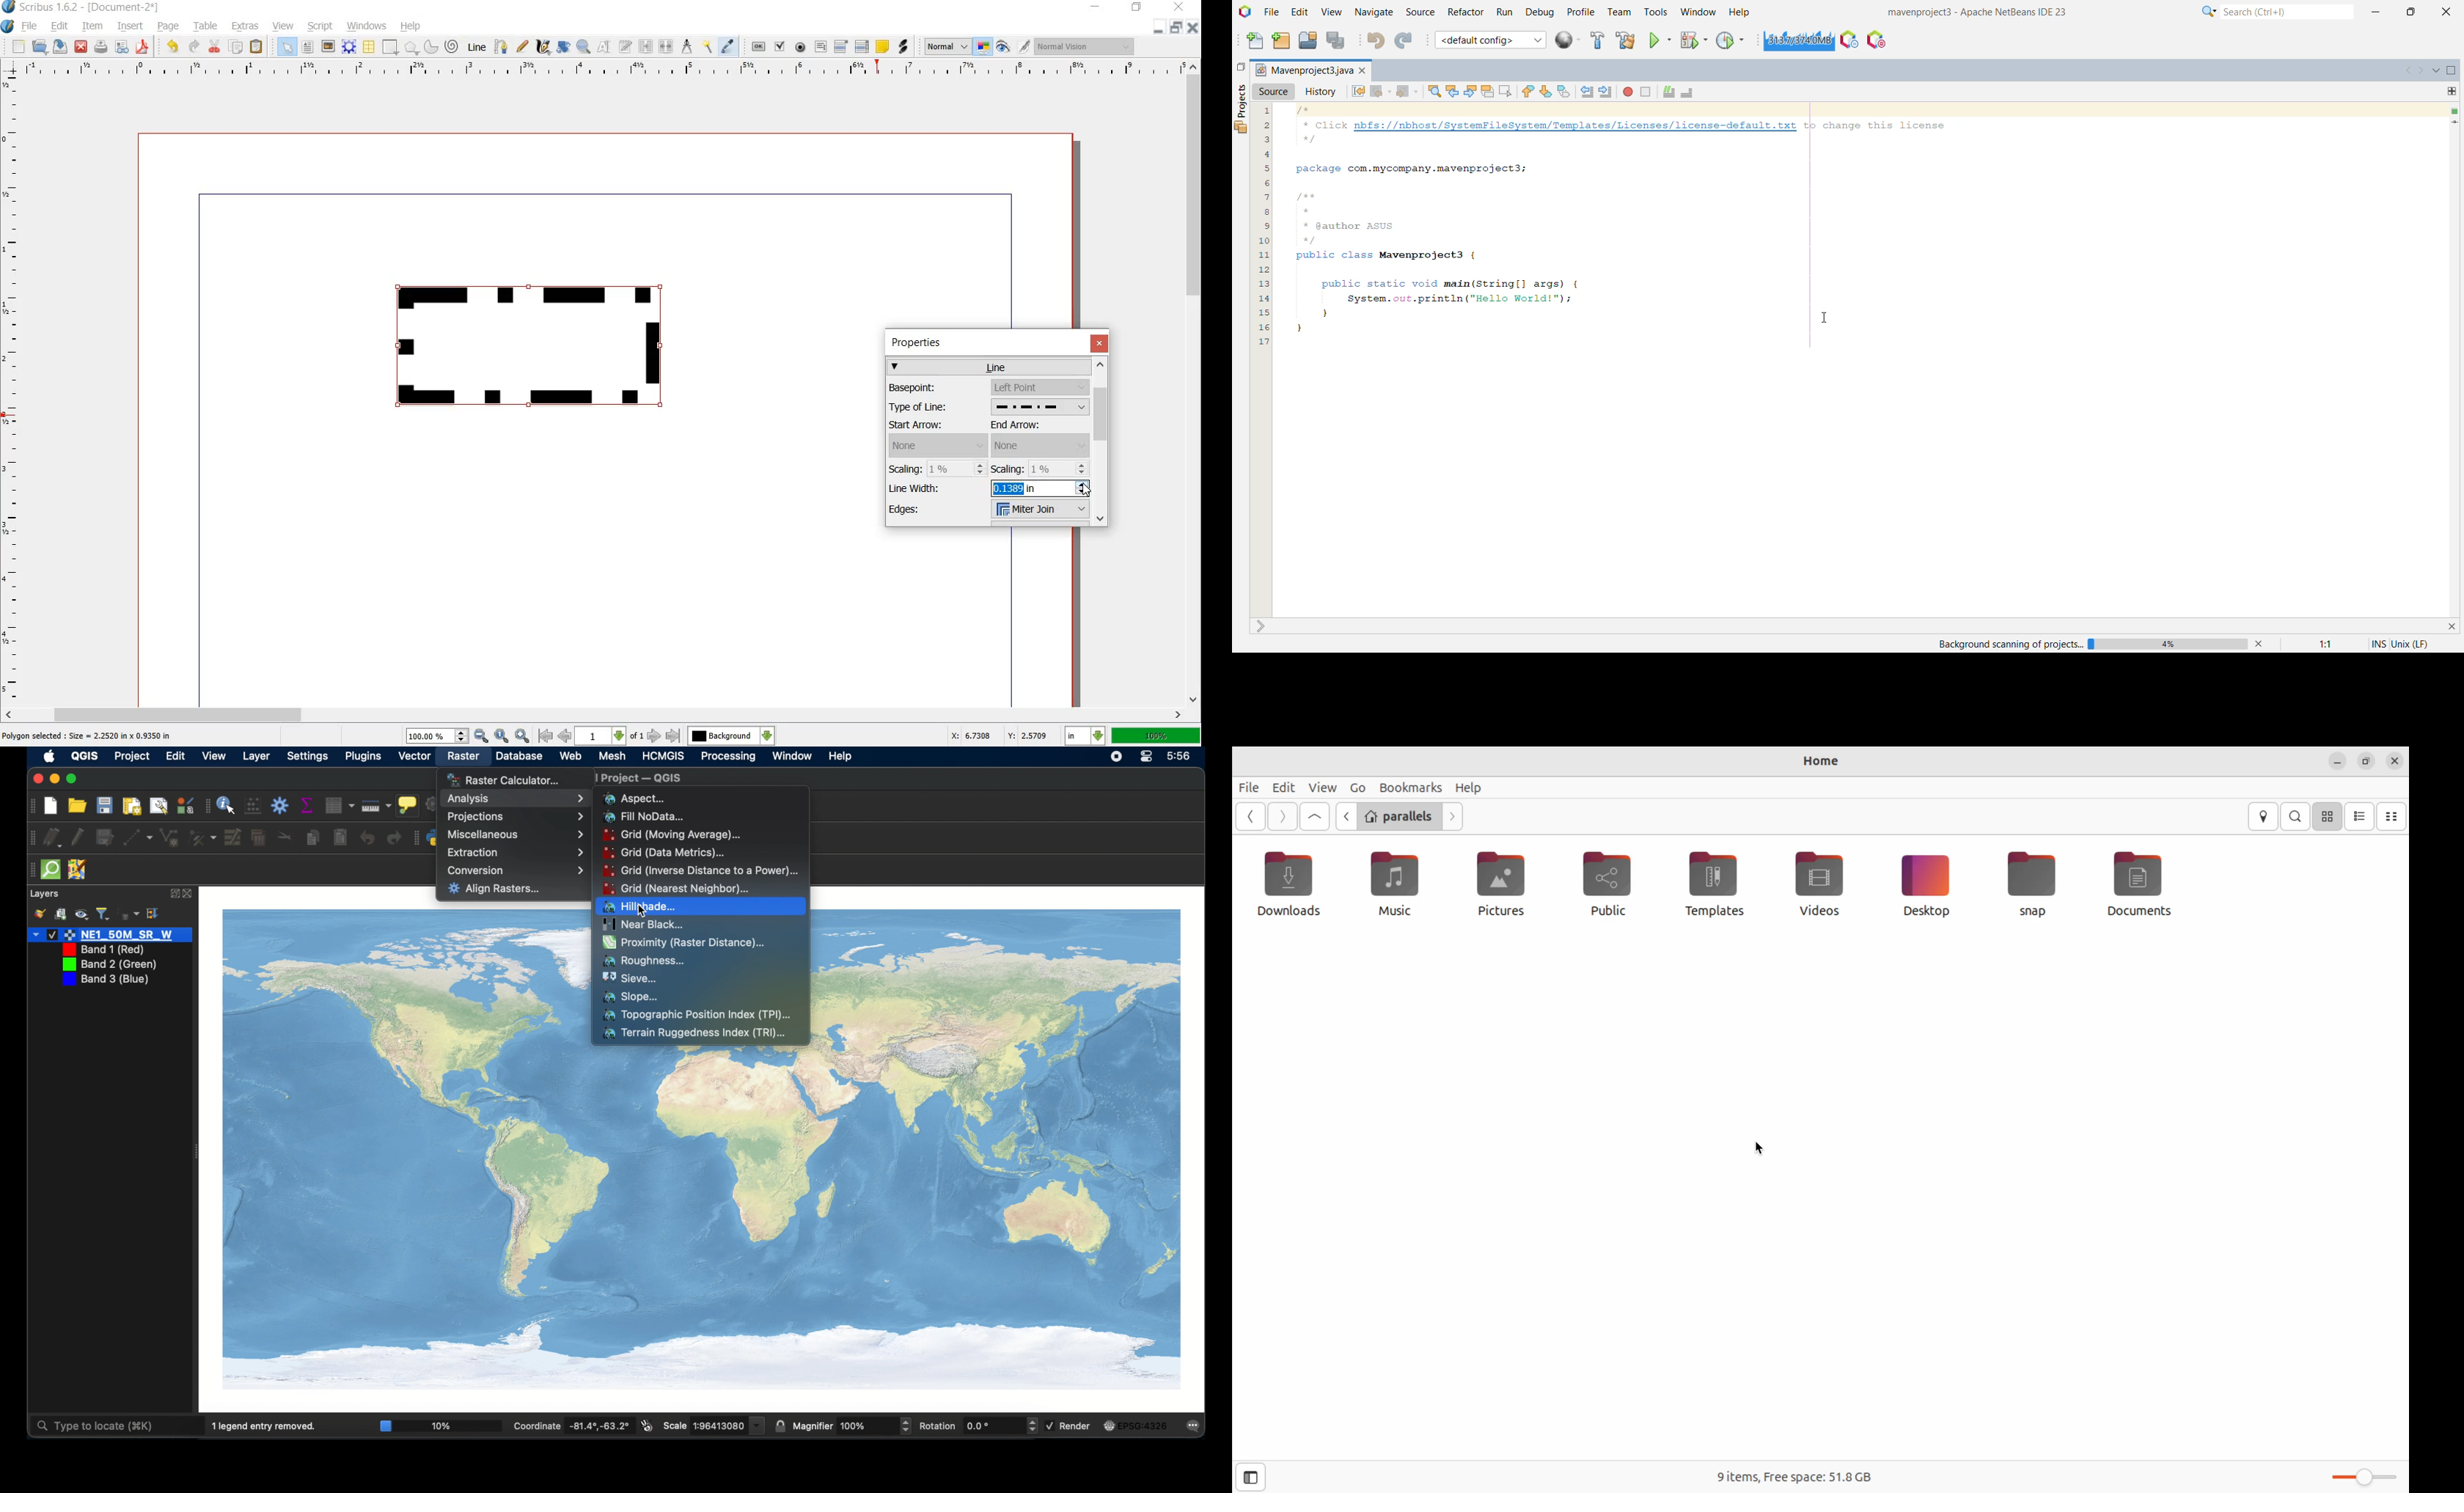  Describe the element at coordinates (1038, 408) in the screenshot. I see `line style` at that location.